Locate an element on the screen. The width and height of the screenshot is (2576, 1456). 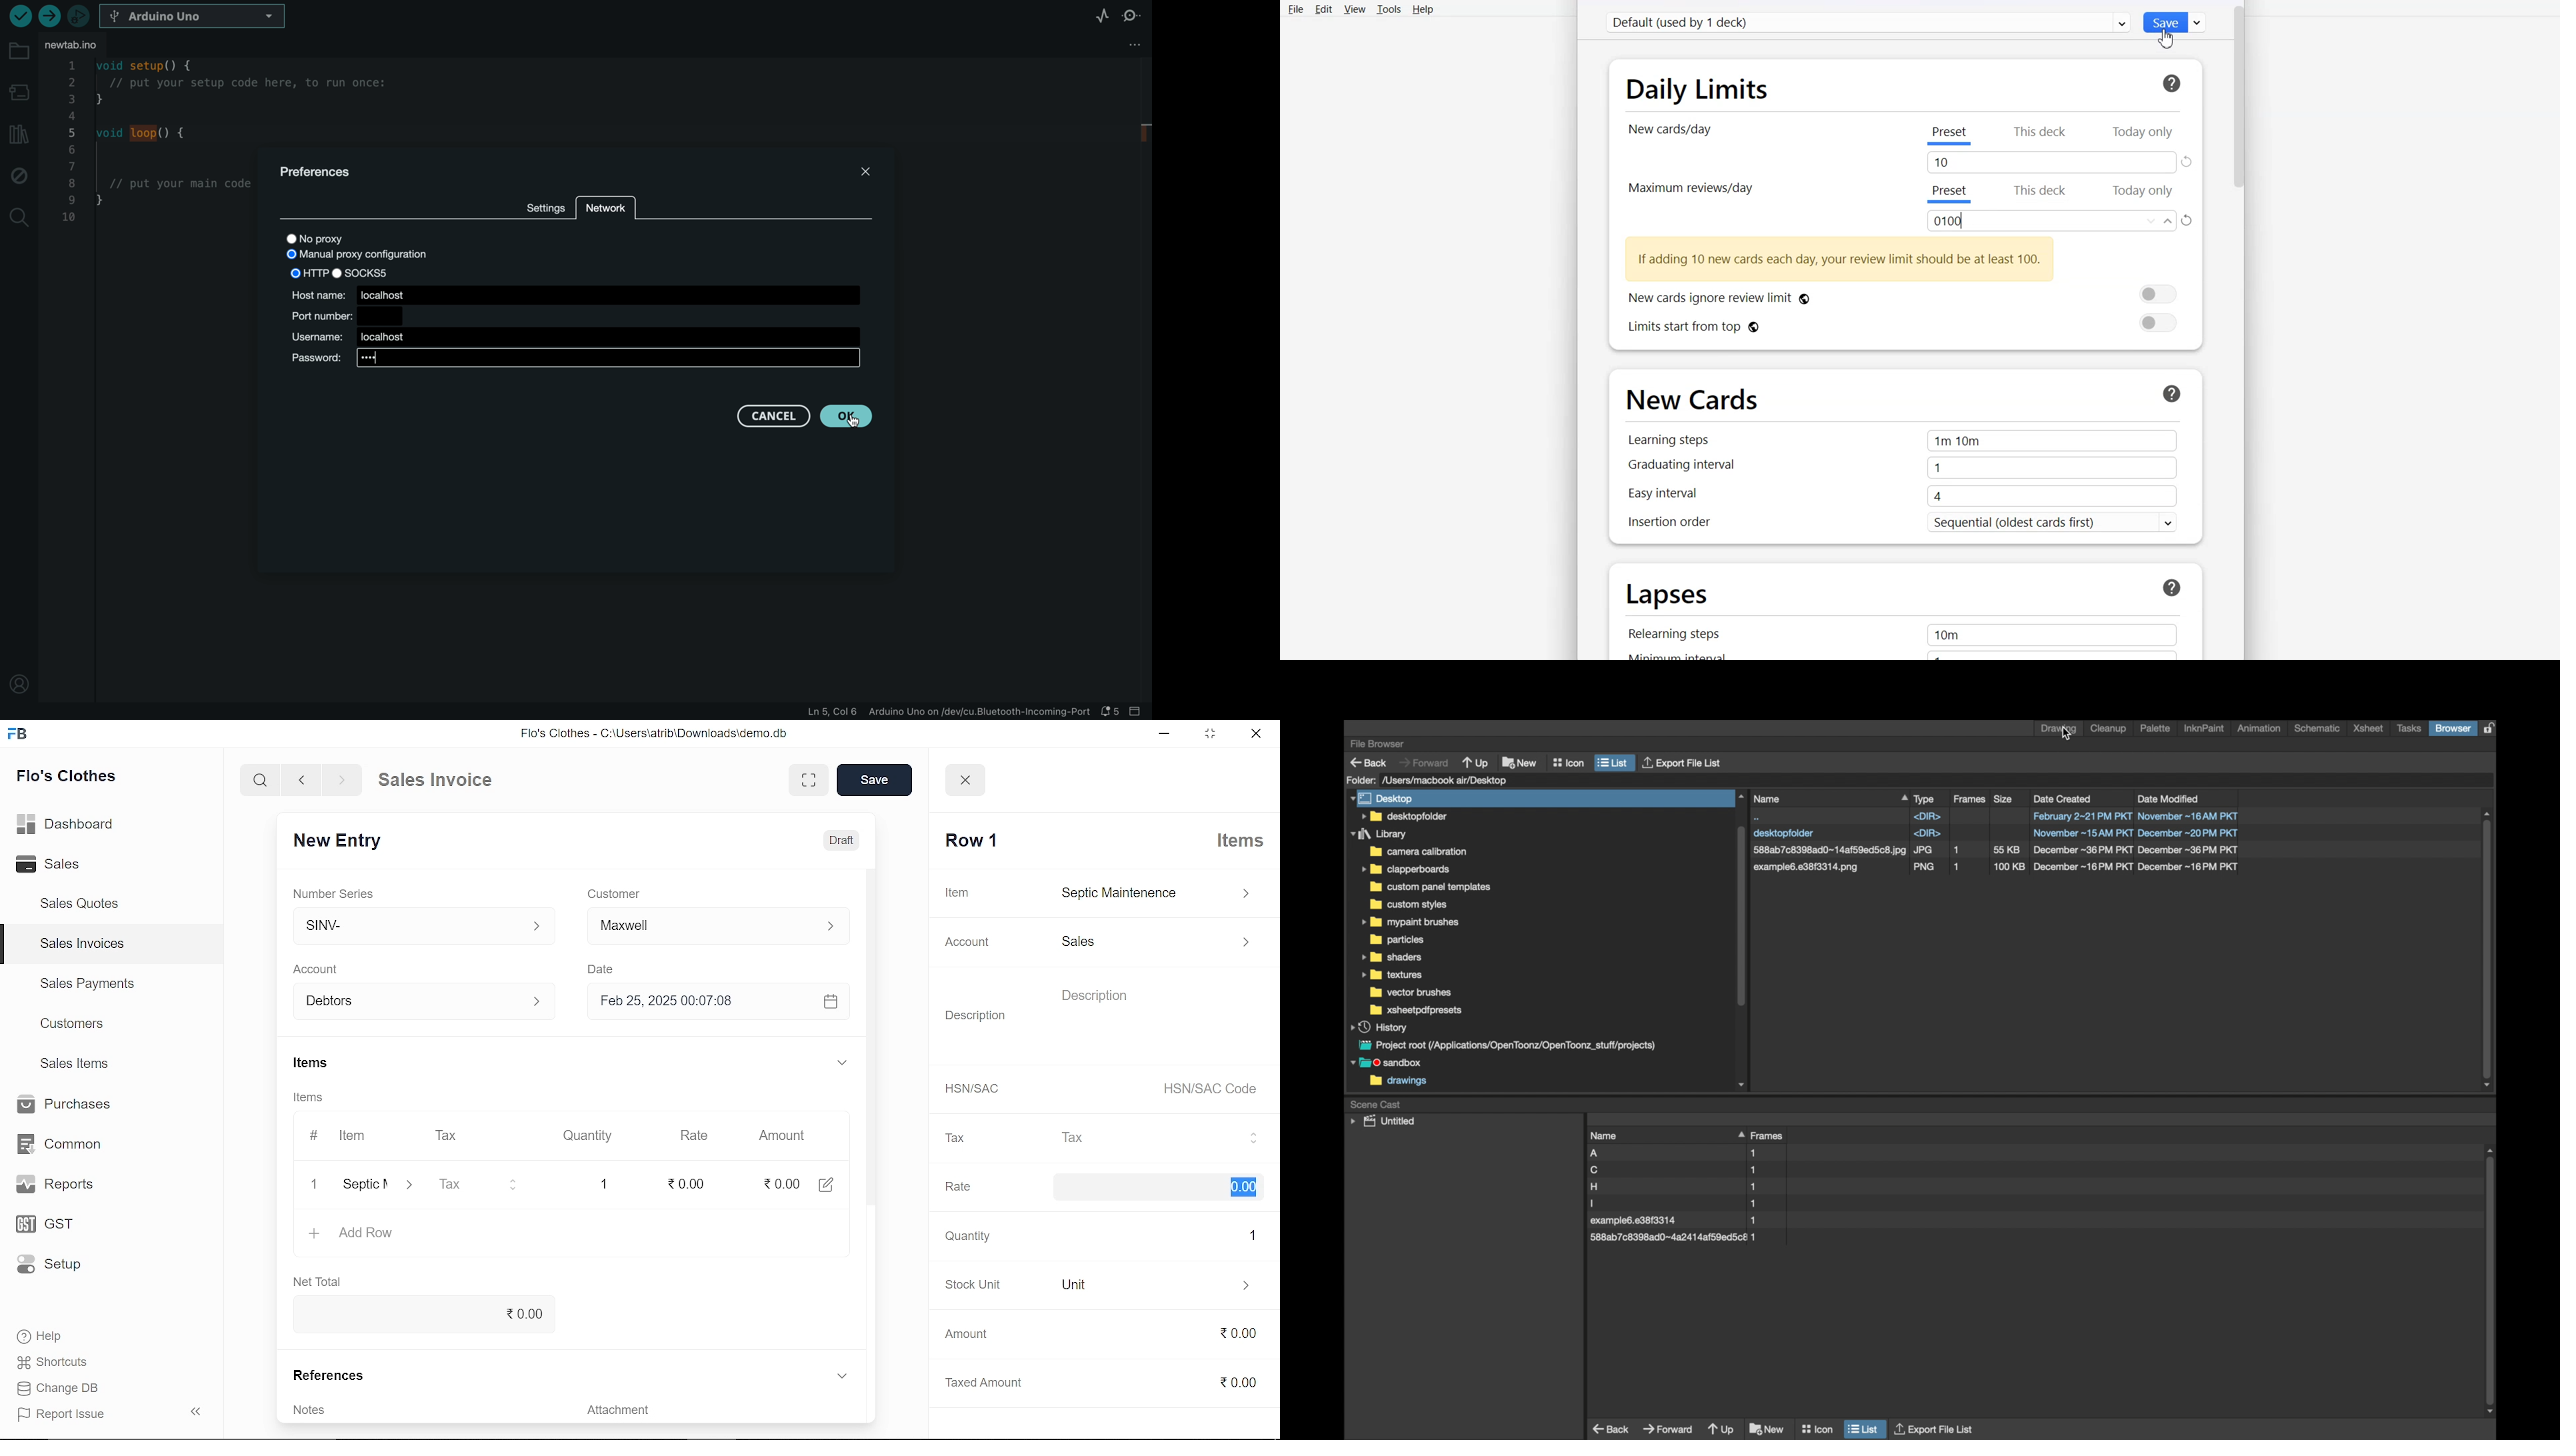
search is located at coordinates (263, 781).